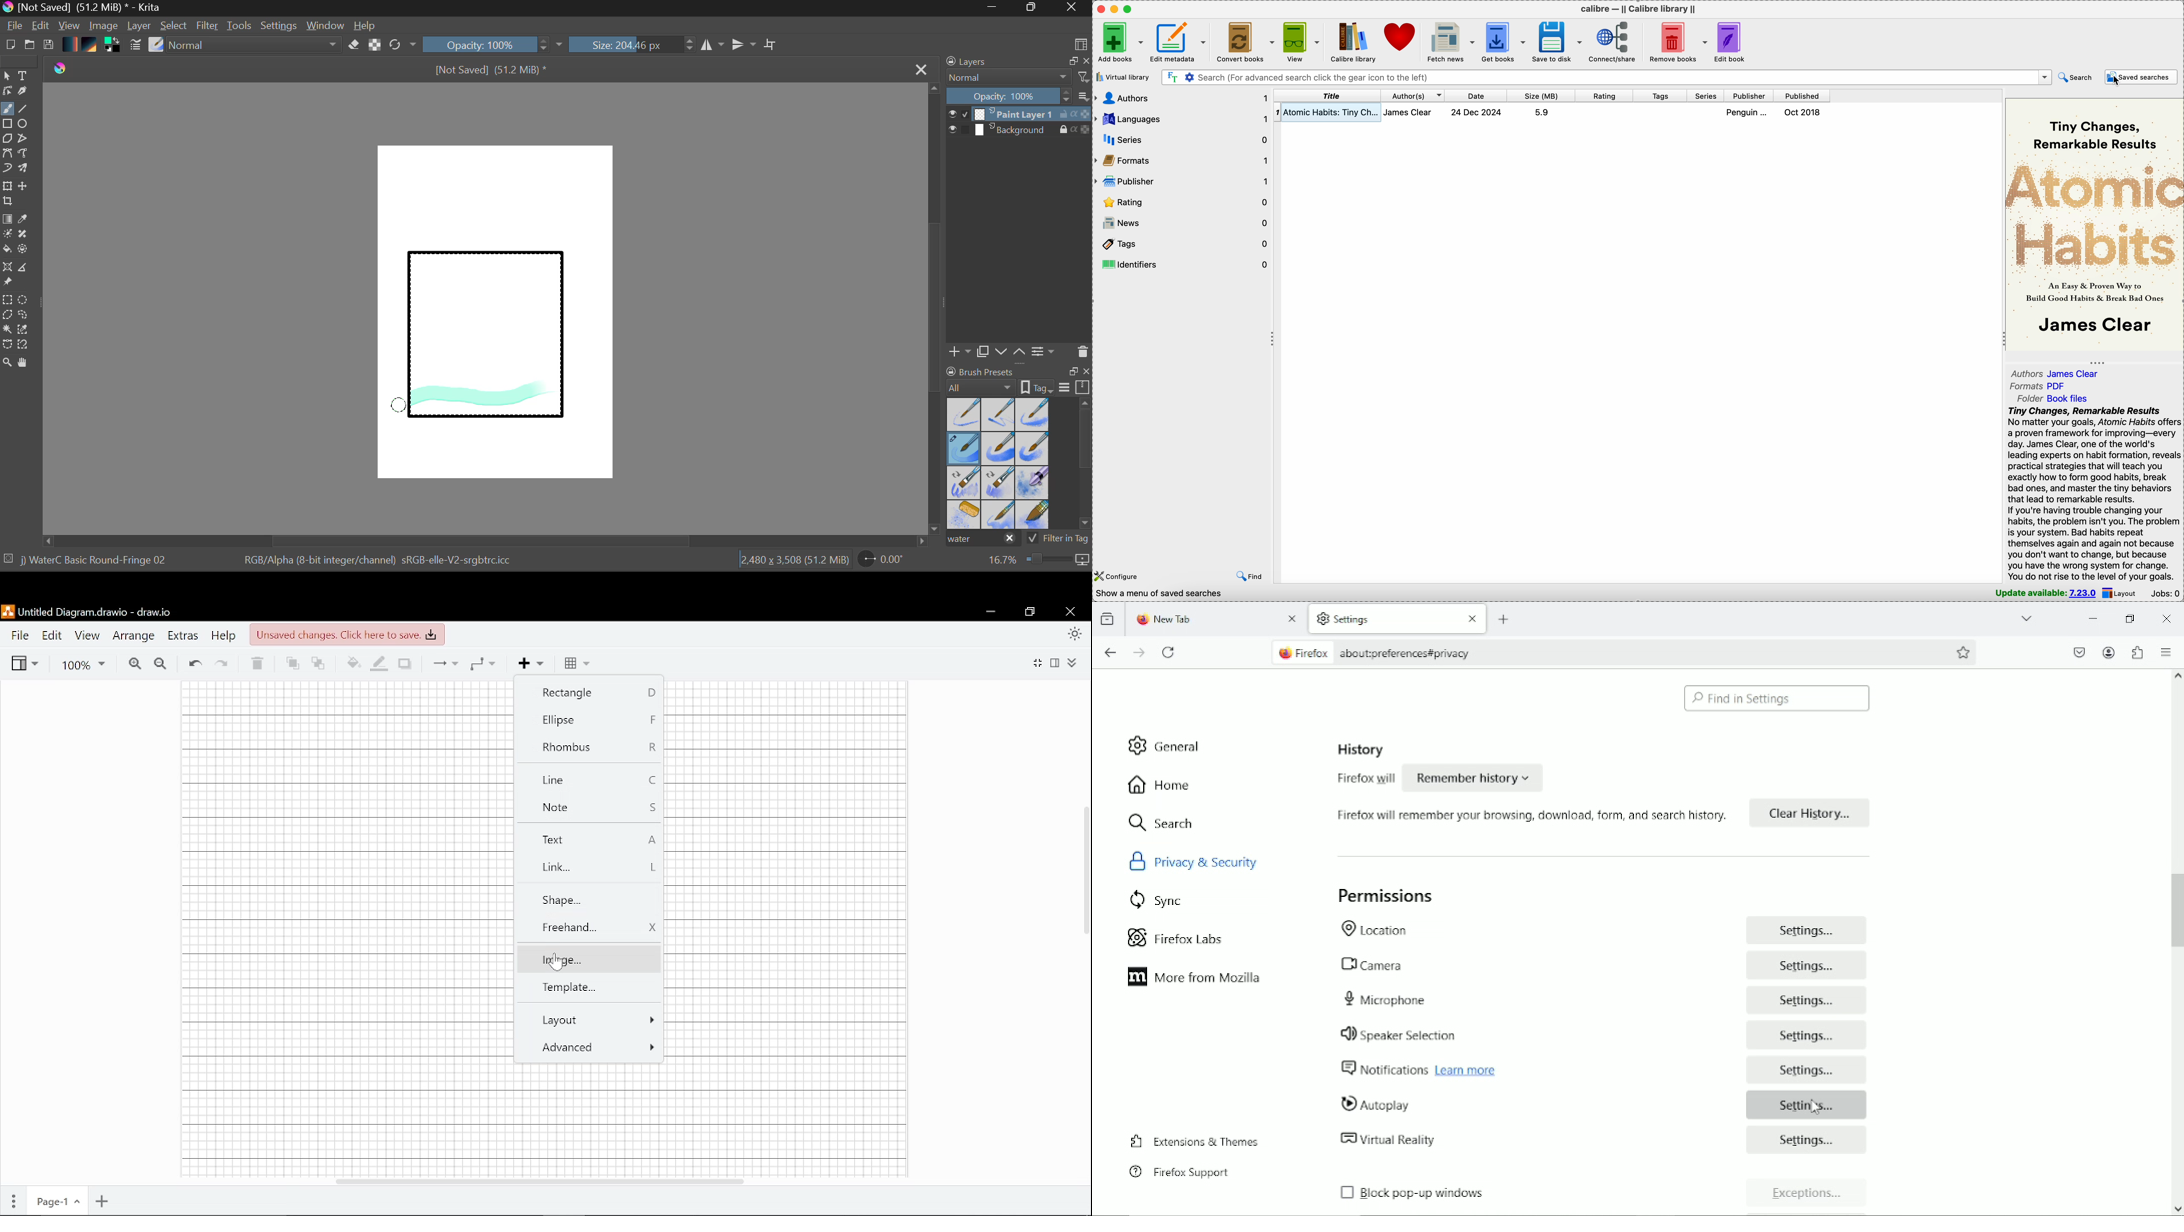  Describe the element at coordinates (7, 154) in the screenshot. I see `Bezier Curve` at that location.